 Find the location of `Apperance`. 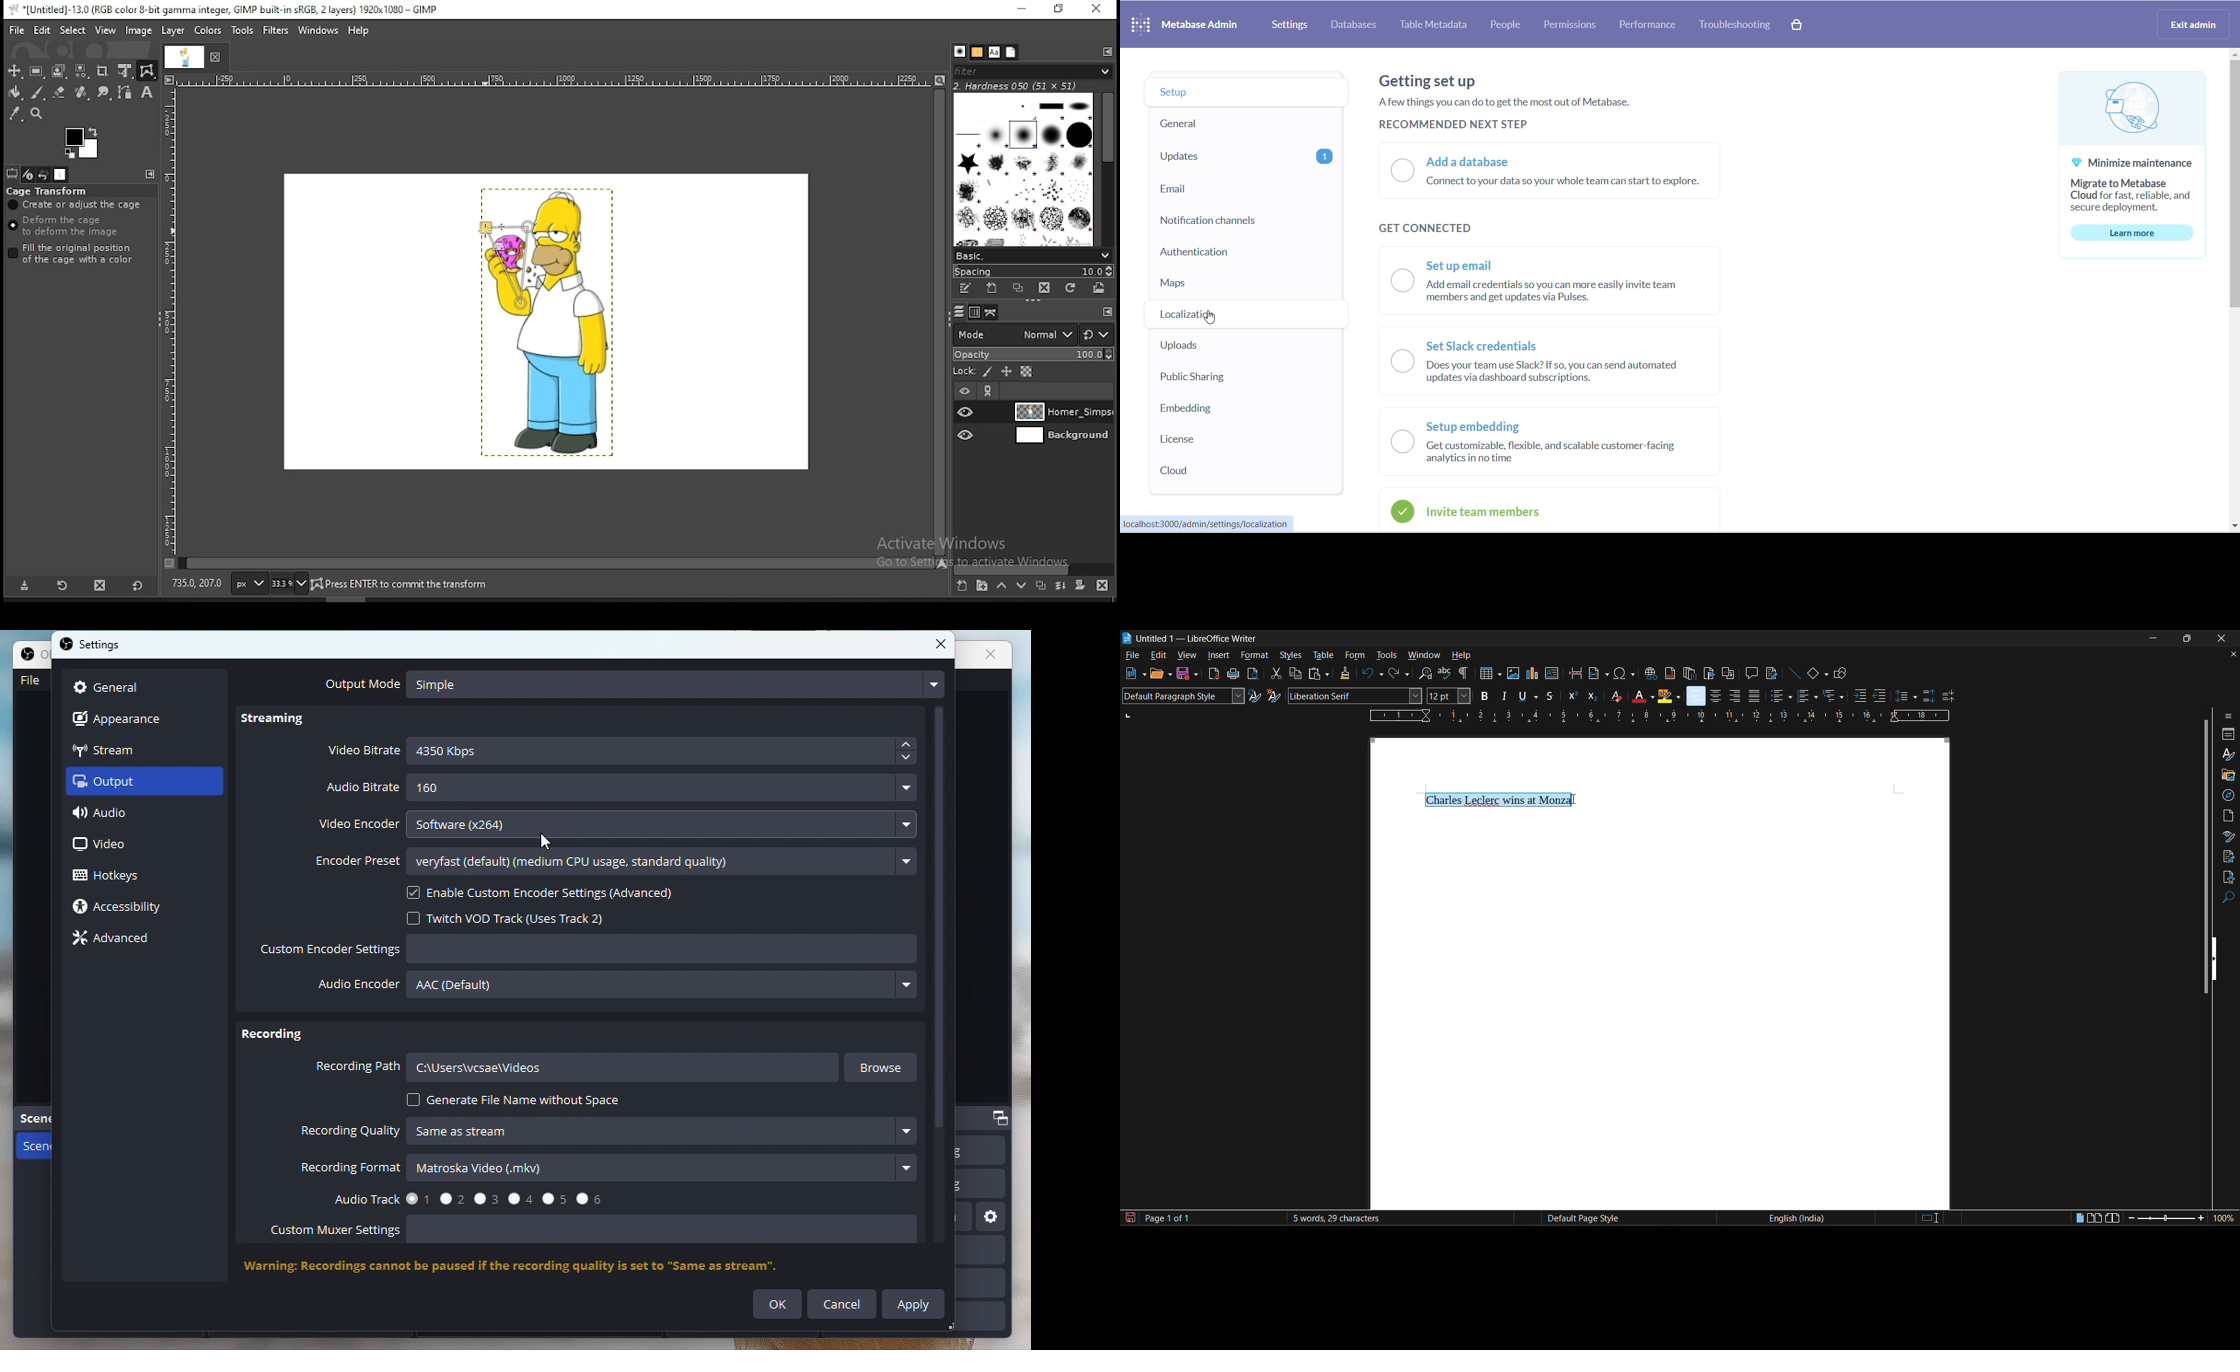

Apperance is located at coordinates (128, 717).